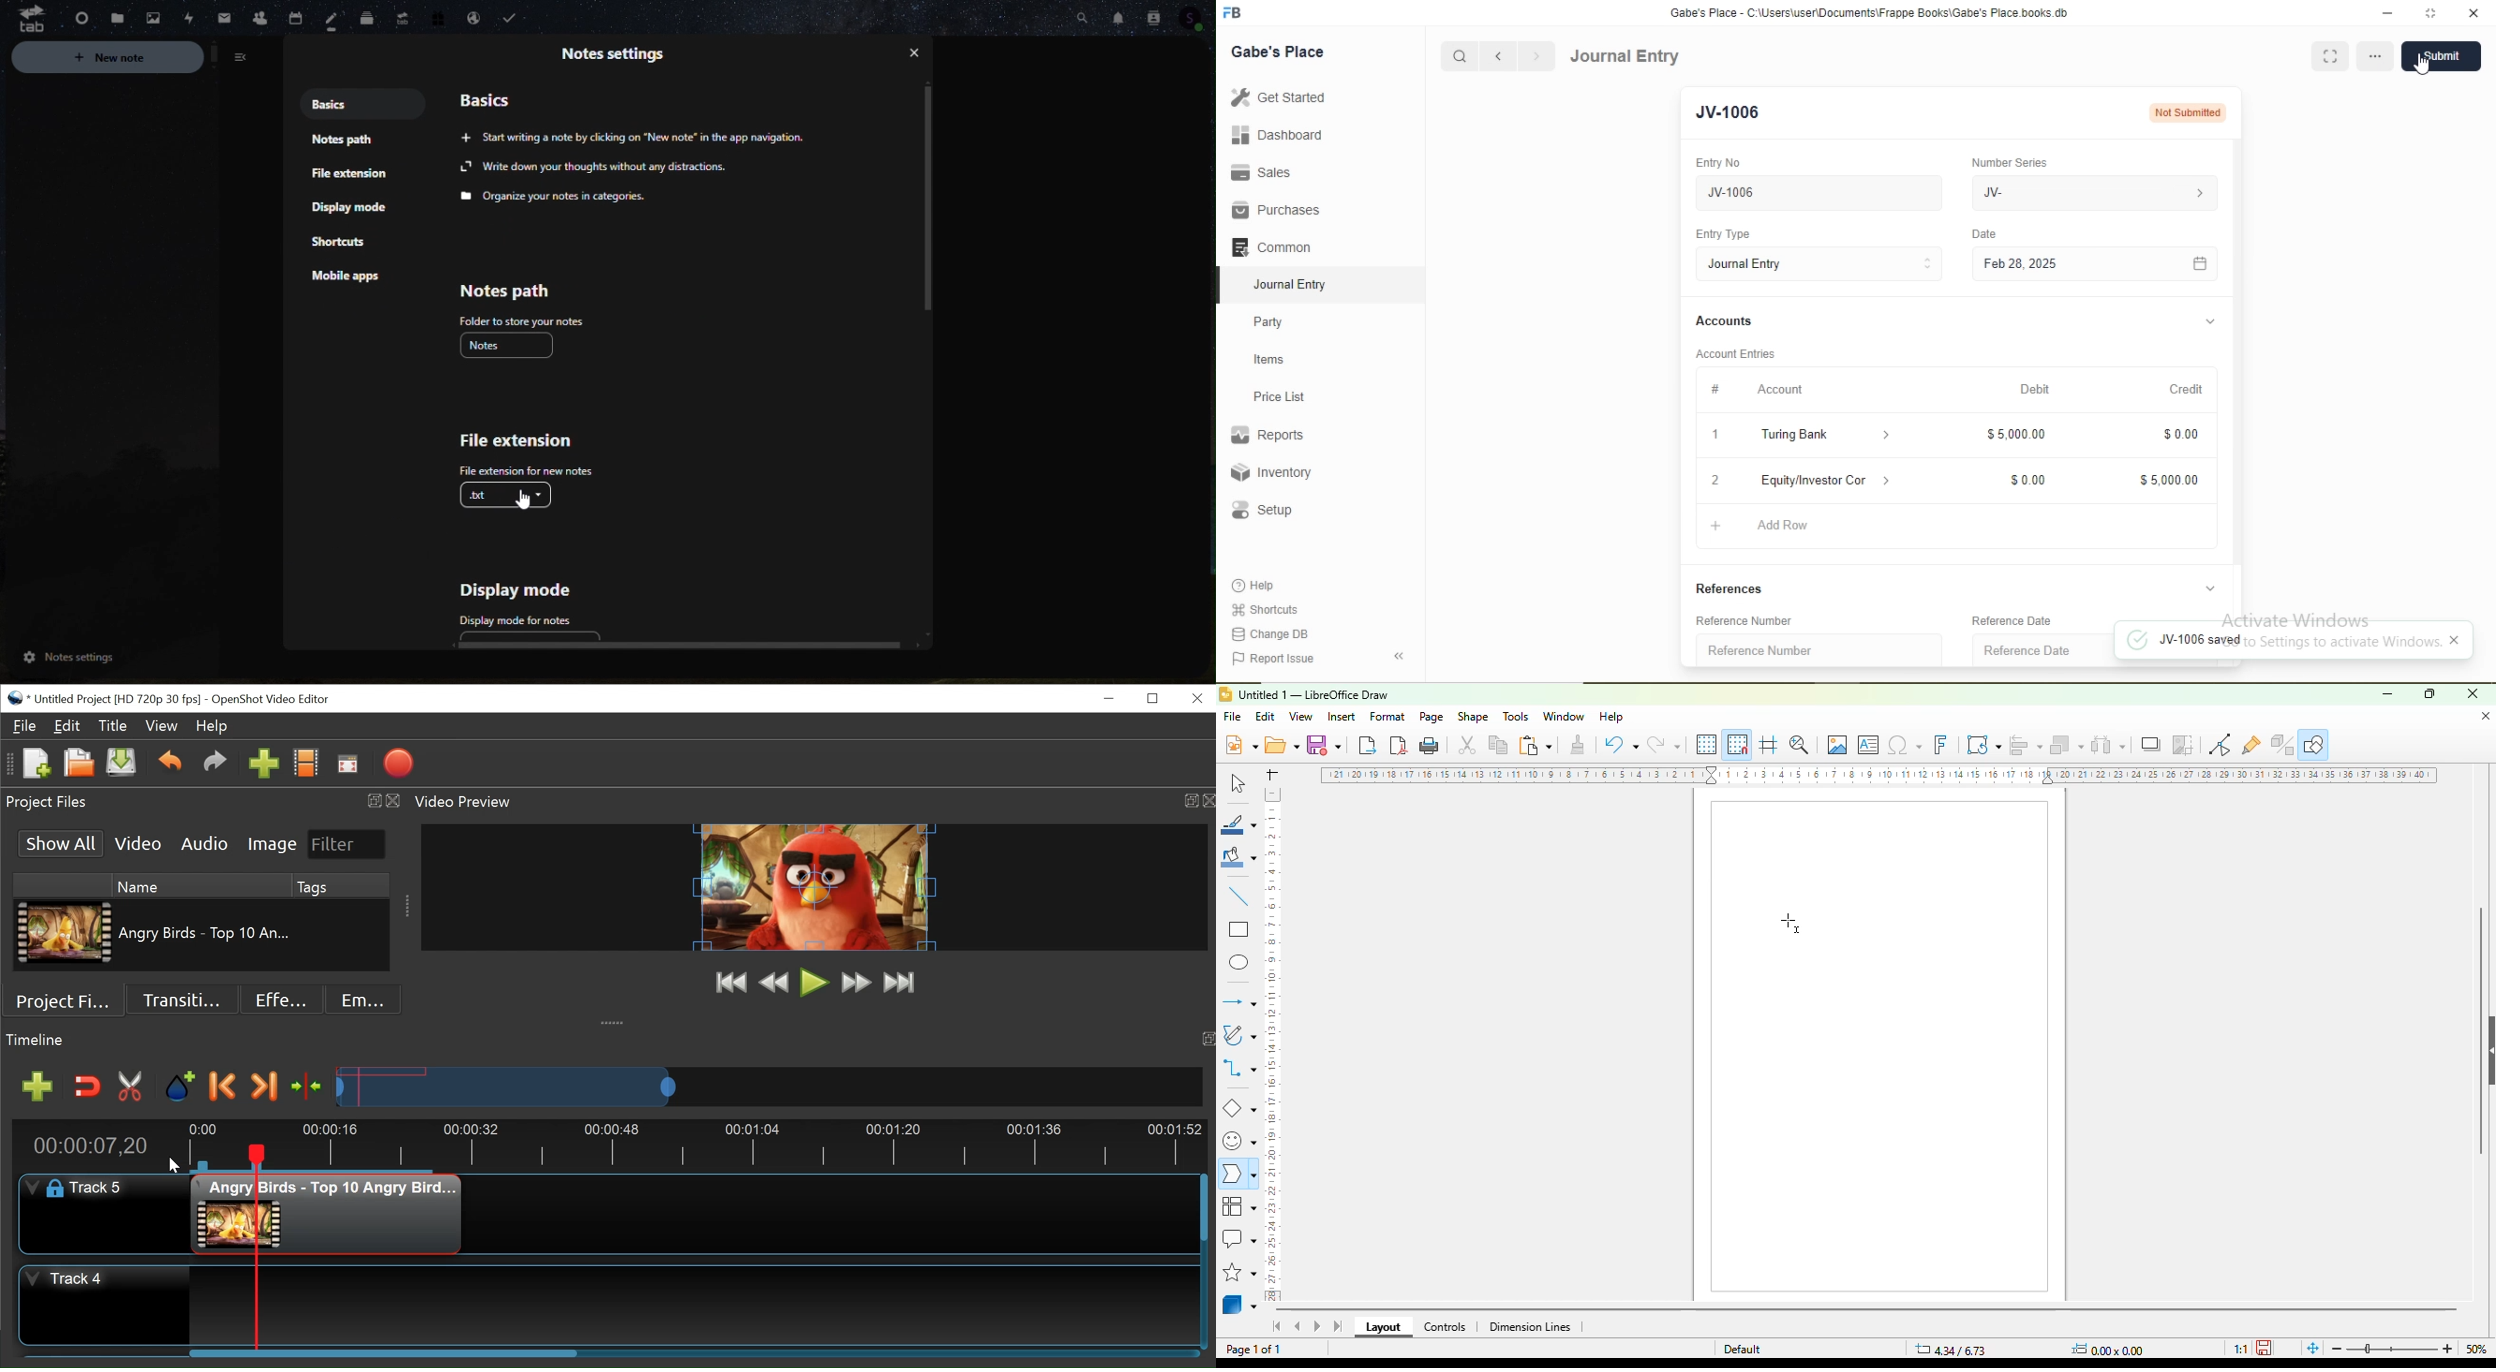 This screenshot has height=1372, width=2520. Describe the element at coordinates (225, 1086) in the screenshot. I see `previous marker` at that location.